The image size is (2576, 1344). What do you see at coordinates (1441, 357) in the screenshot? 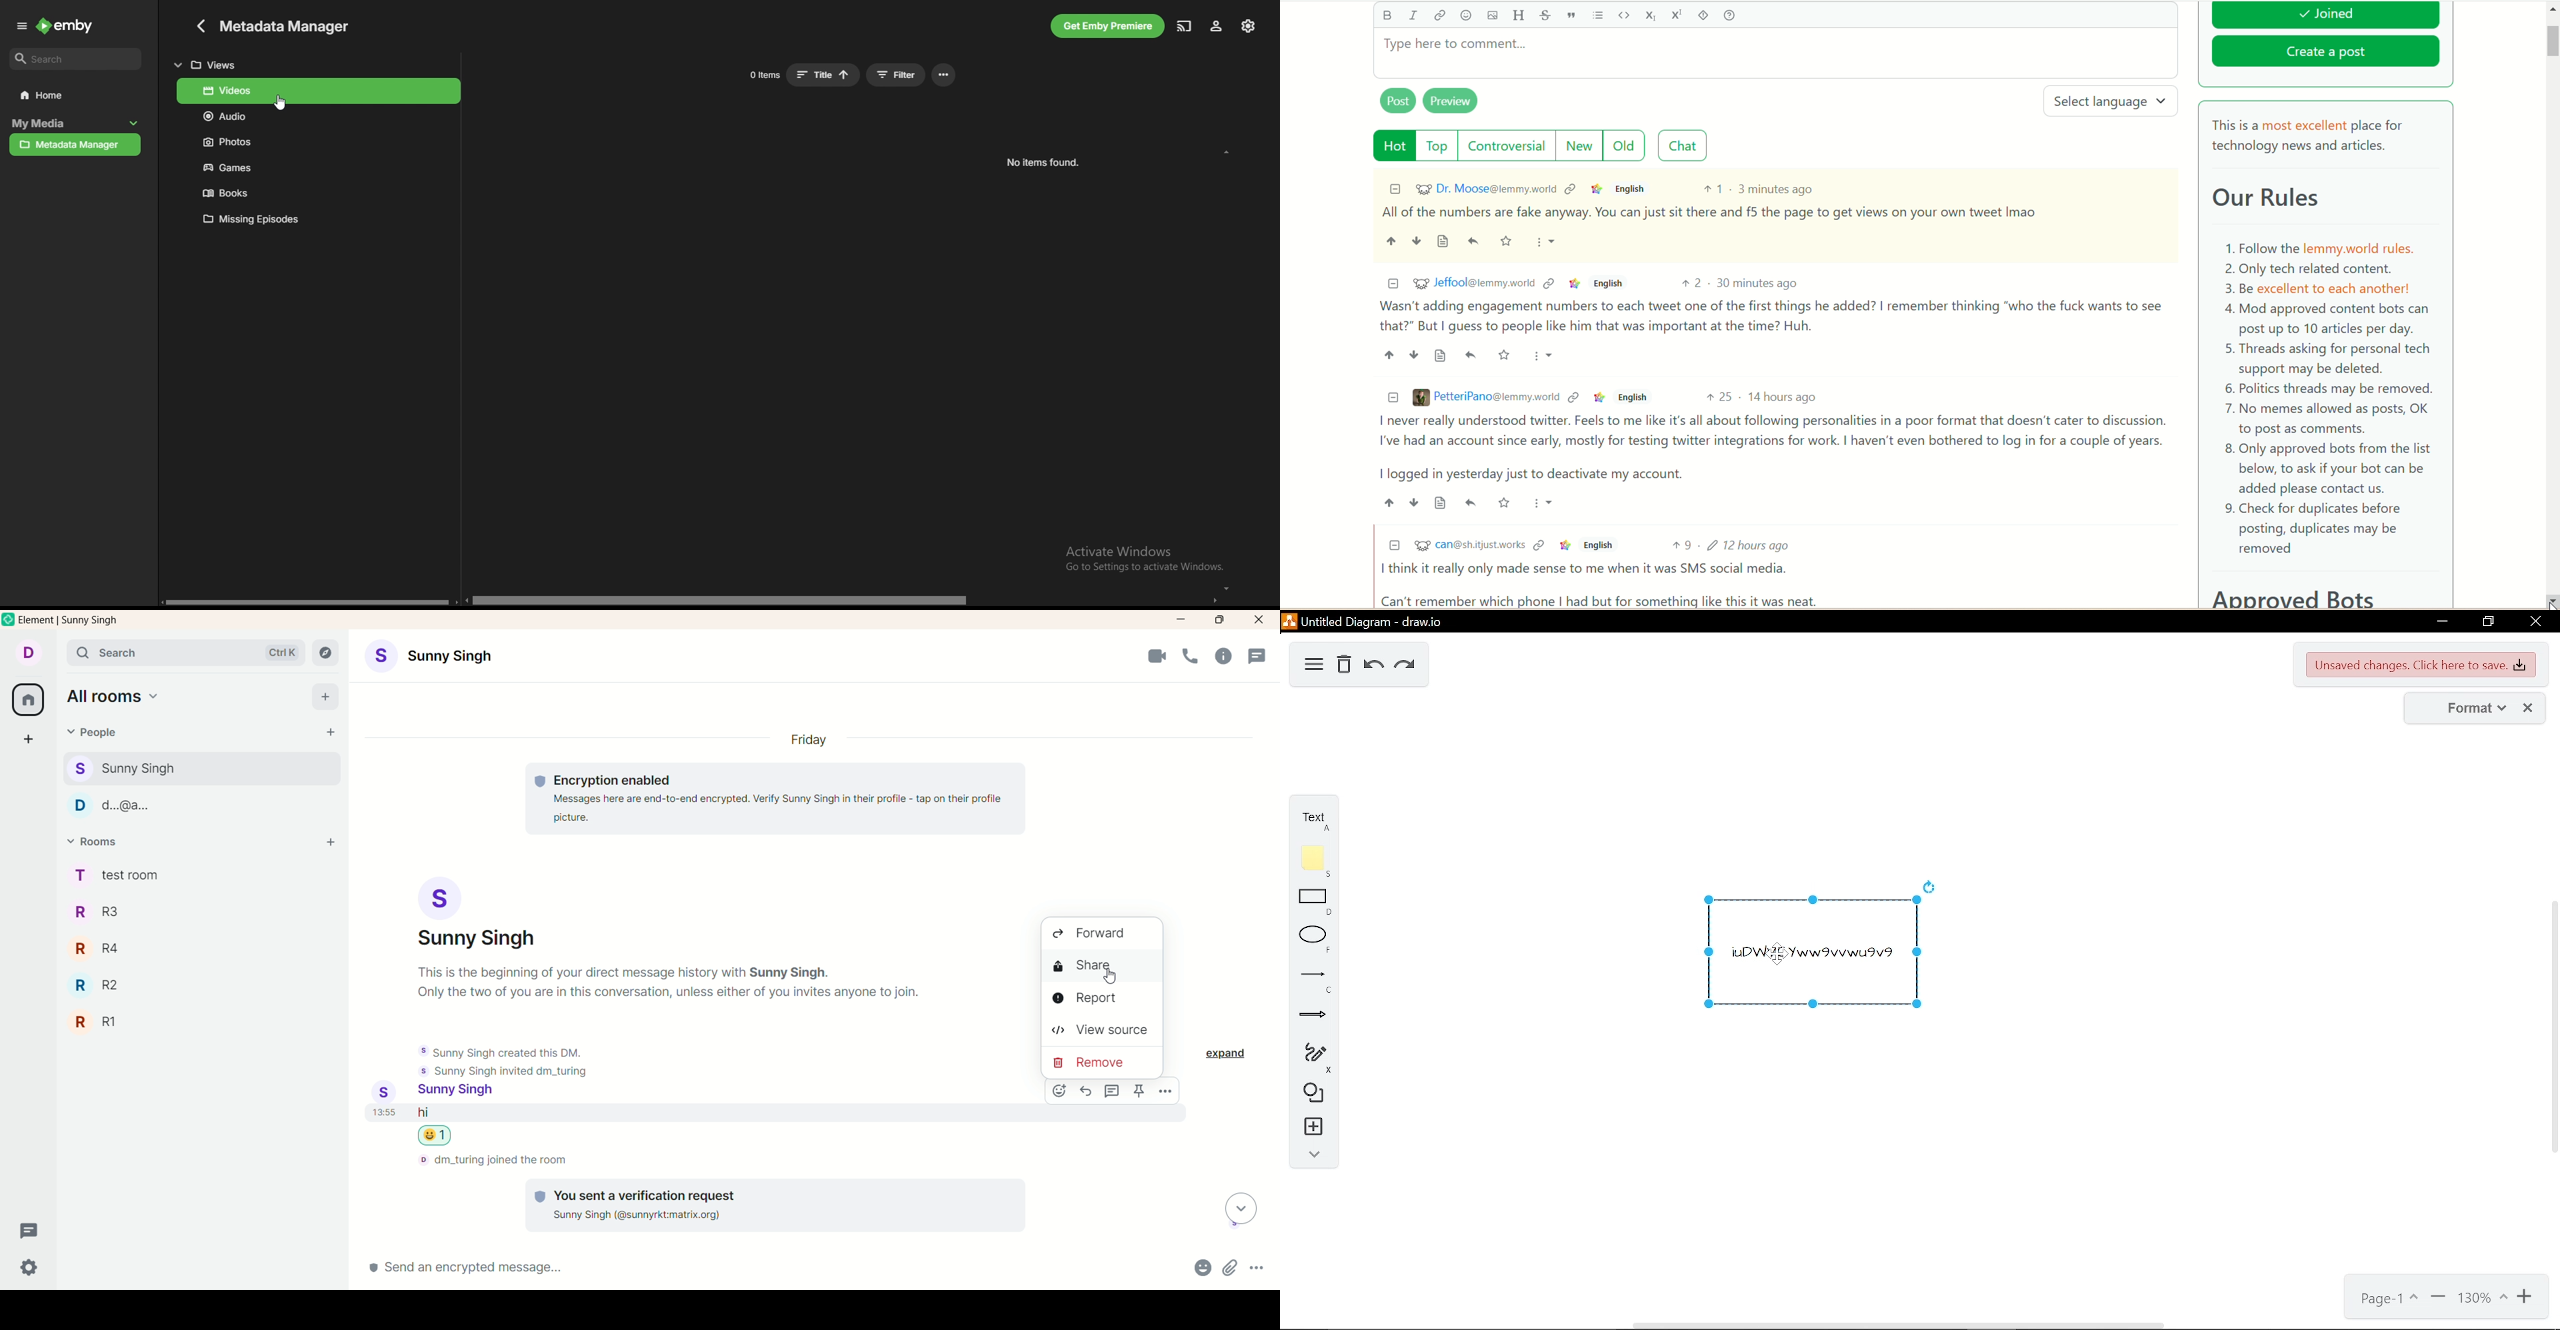
I see `Source` at bounding box center [1441, 357].